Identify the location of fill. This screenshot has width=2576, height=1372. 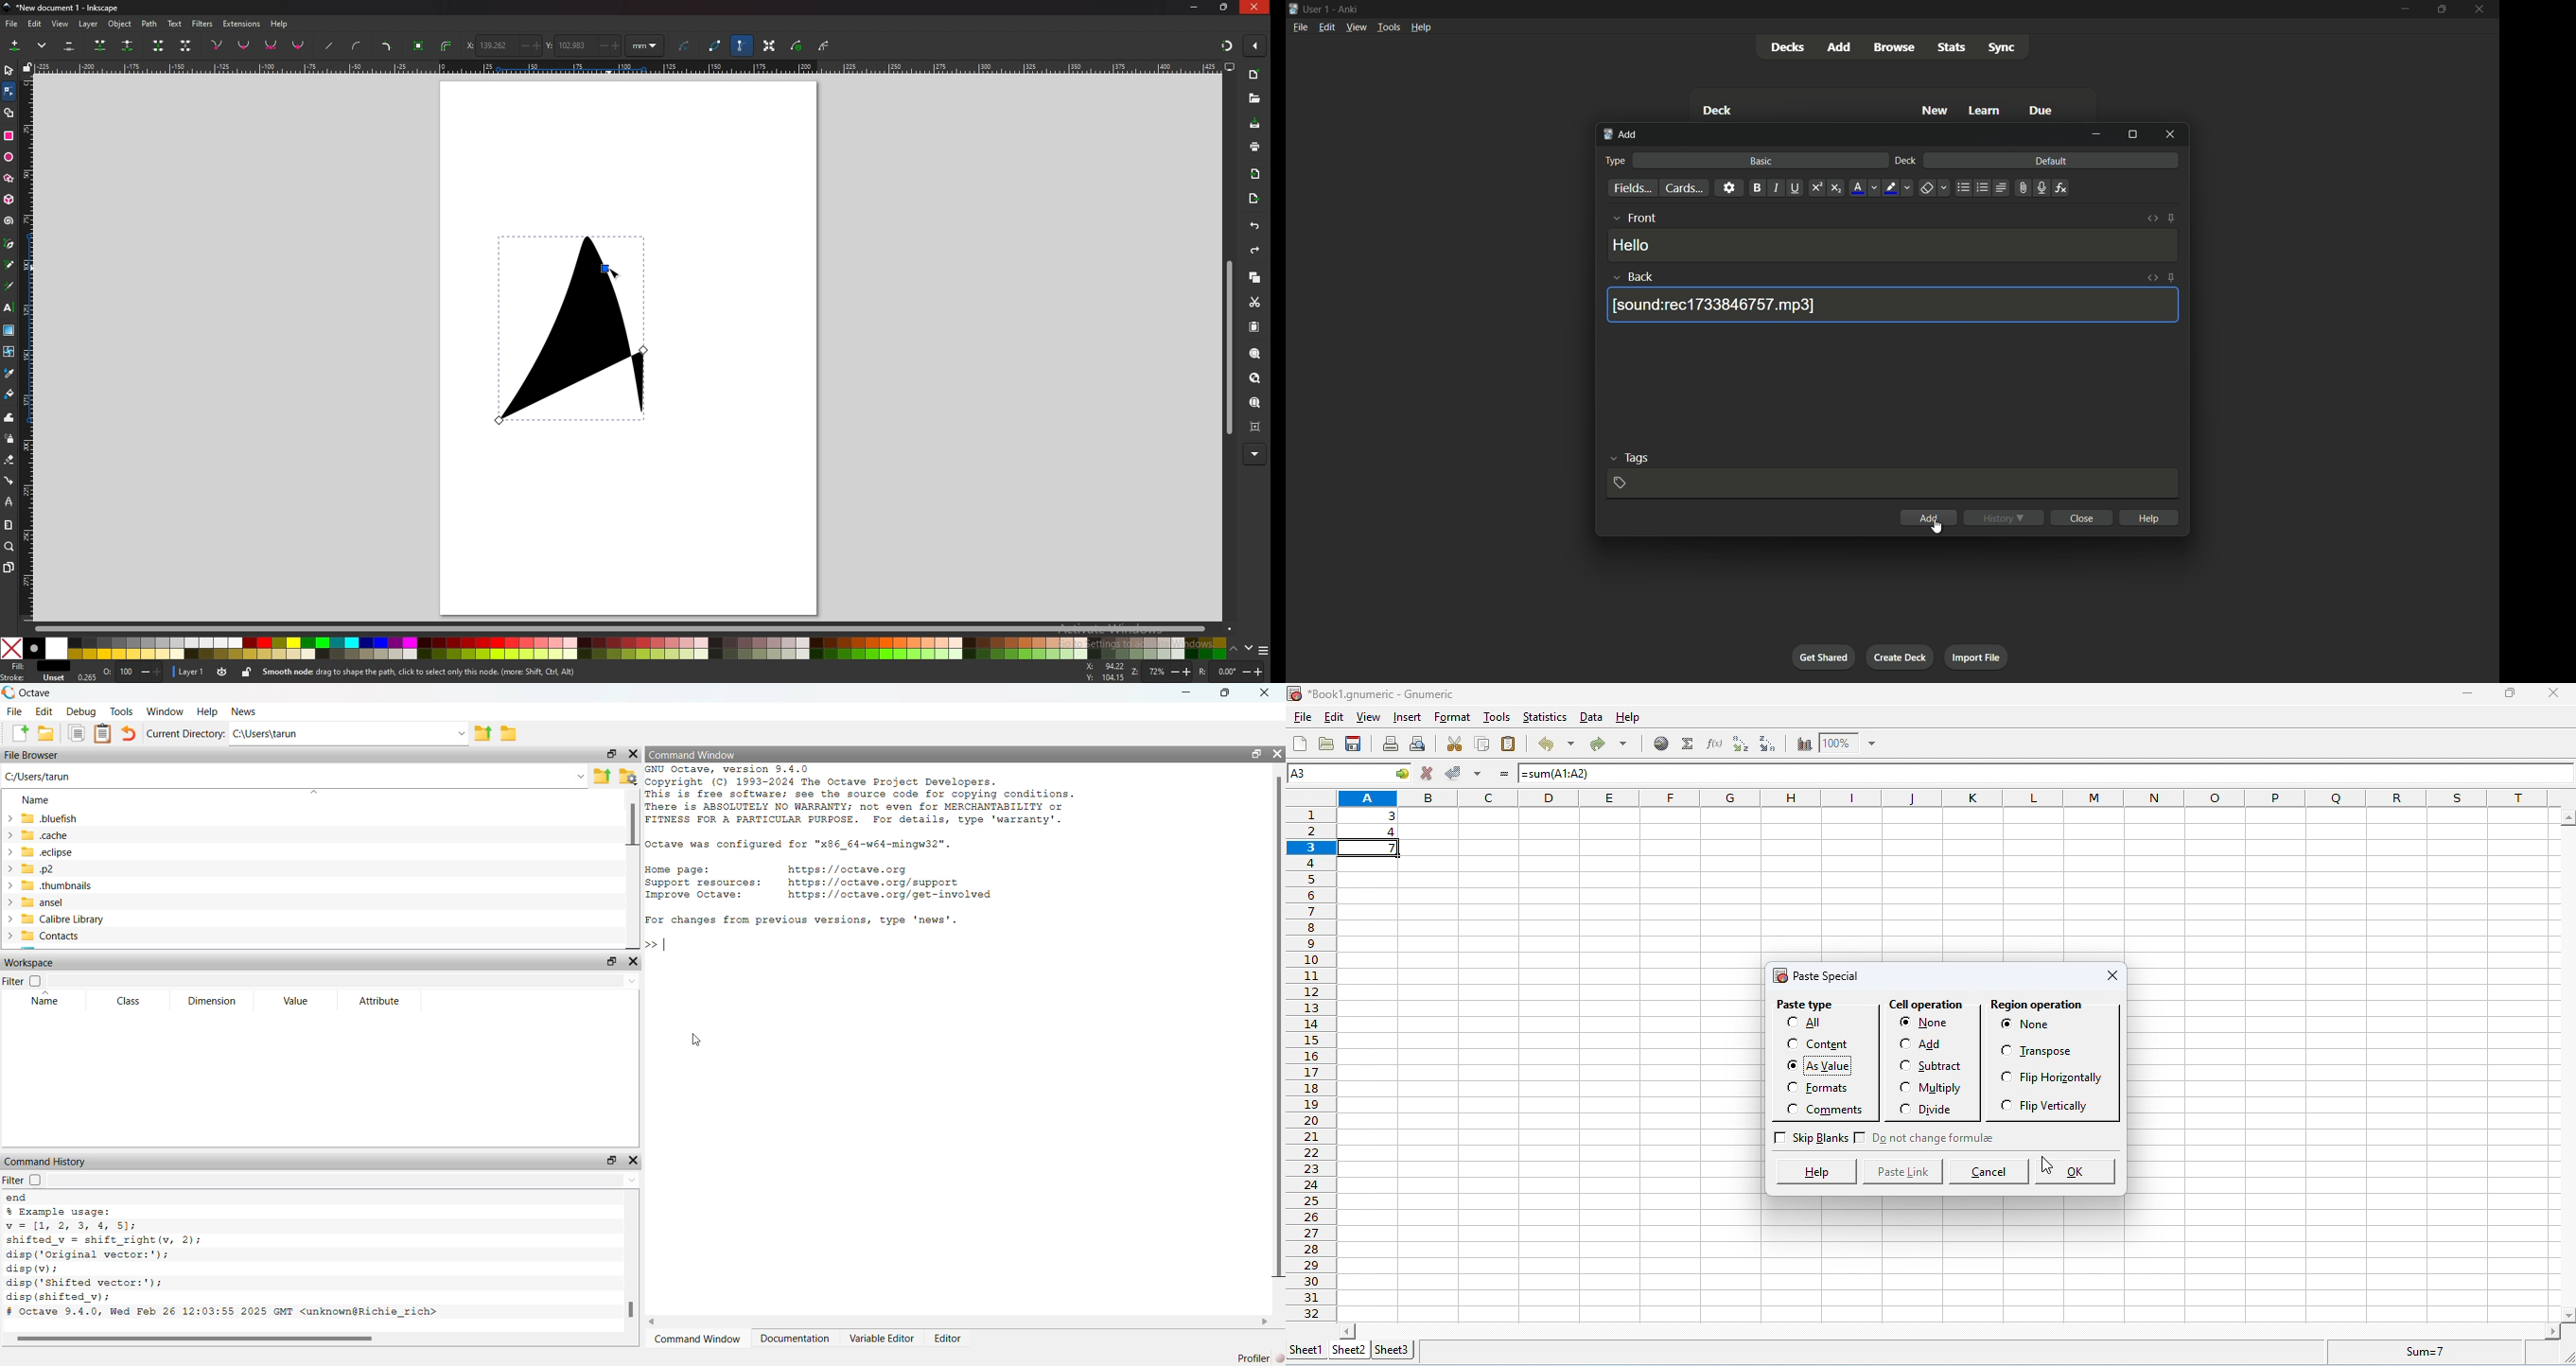
(34, 666).